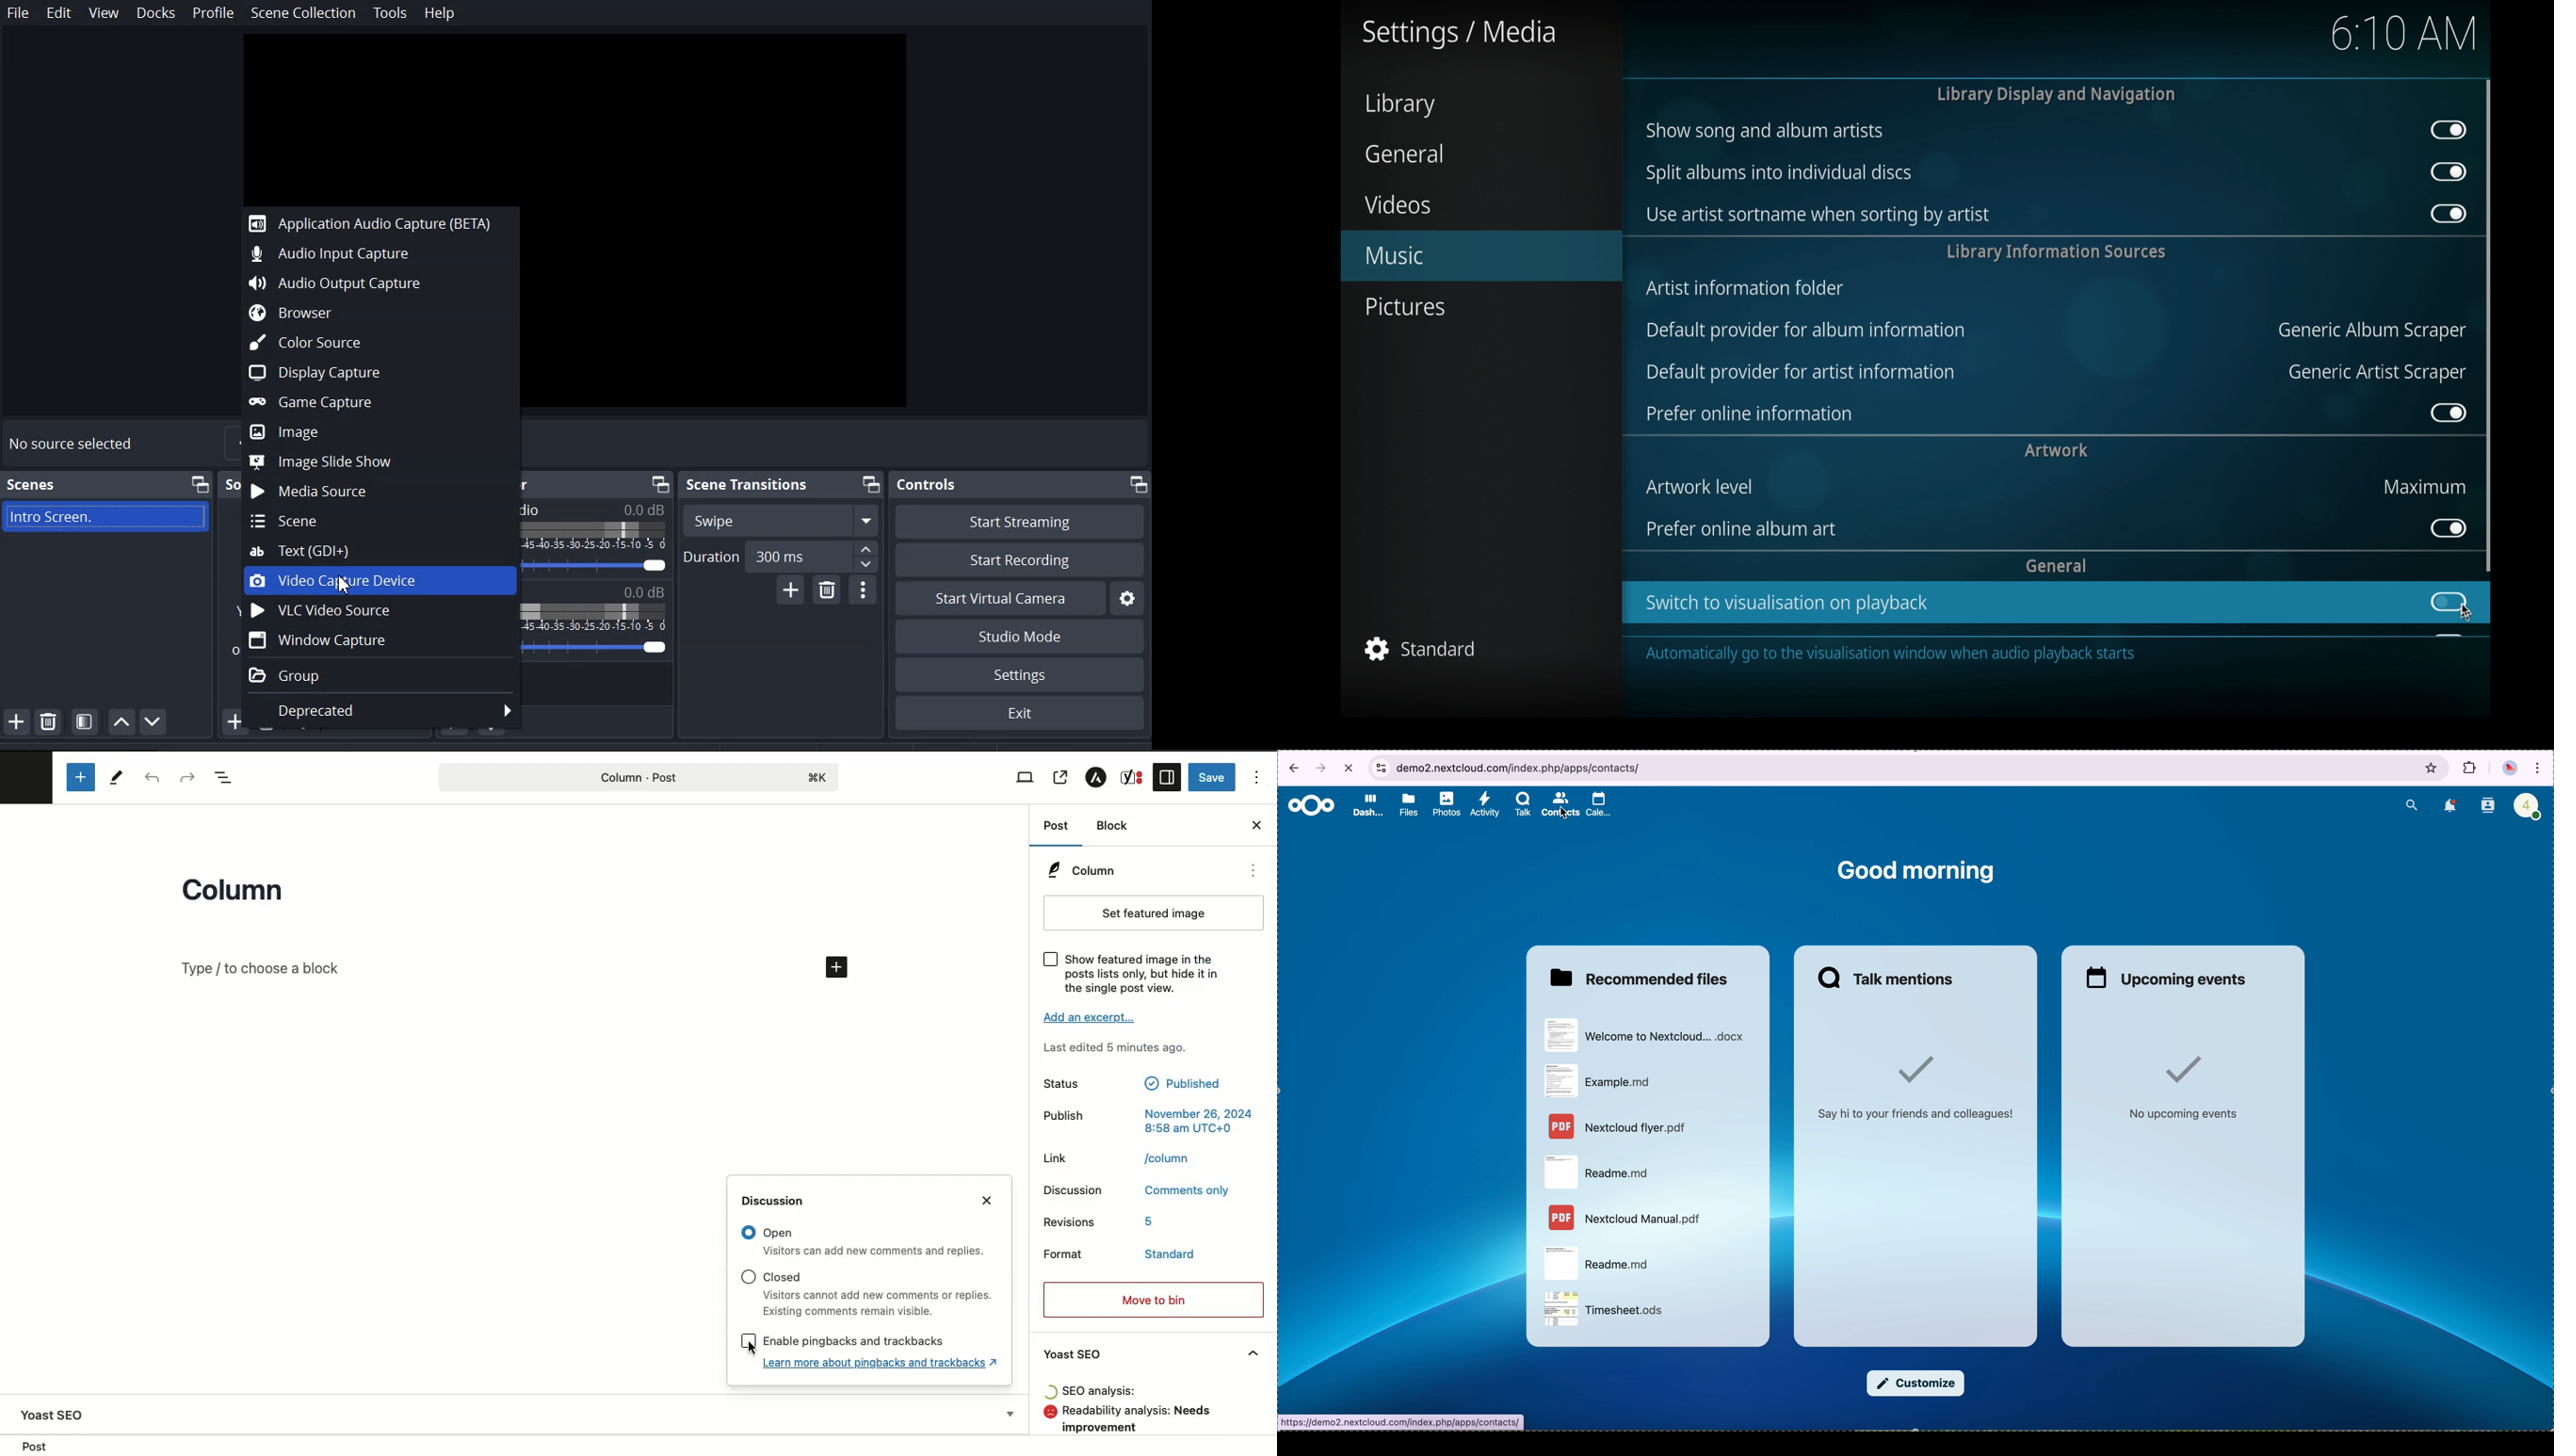 The height and width of the screenshot is (1456, 2576). Describe the element at coordinates (1212, 777) in the screenshot. I see `Save` at that location.